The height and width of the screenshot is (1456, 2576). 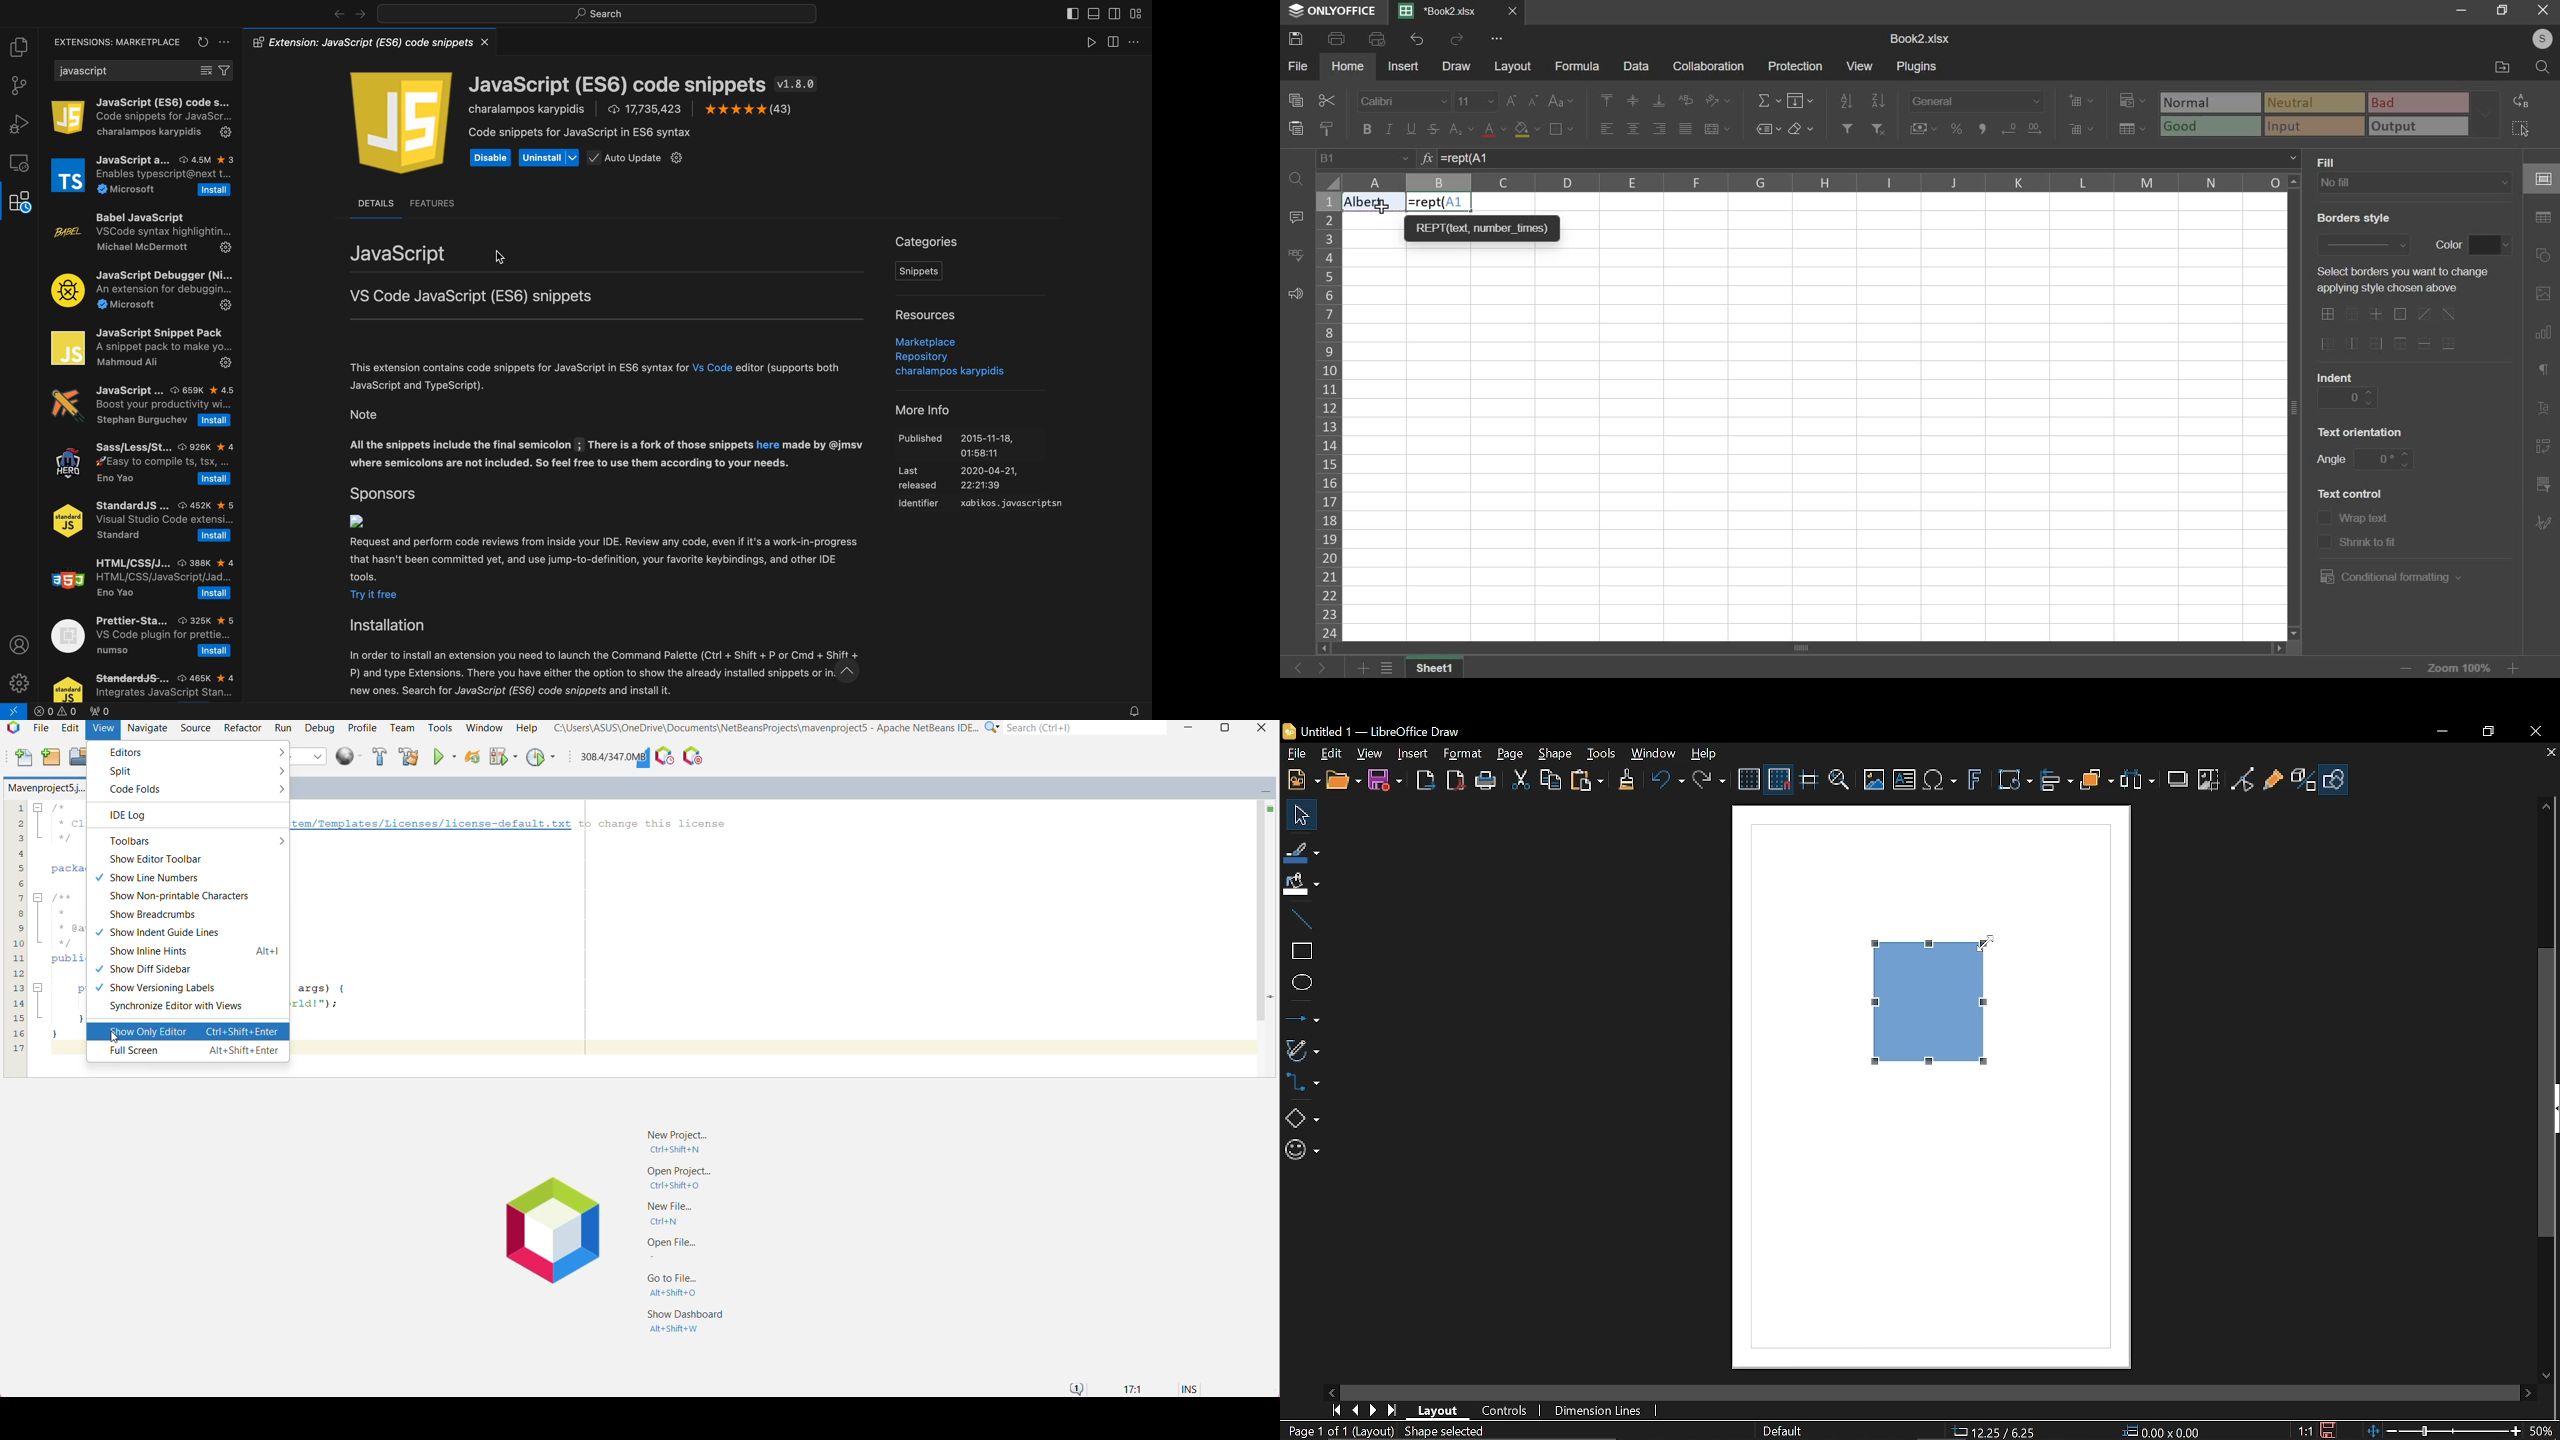 I want to click on File, so click(x=1295, y=753).